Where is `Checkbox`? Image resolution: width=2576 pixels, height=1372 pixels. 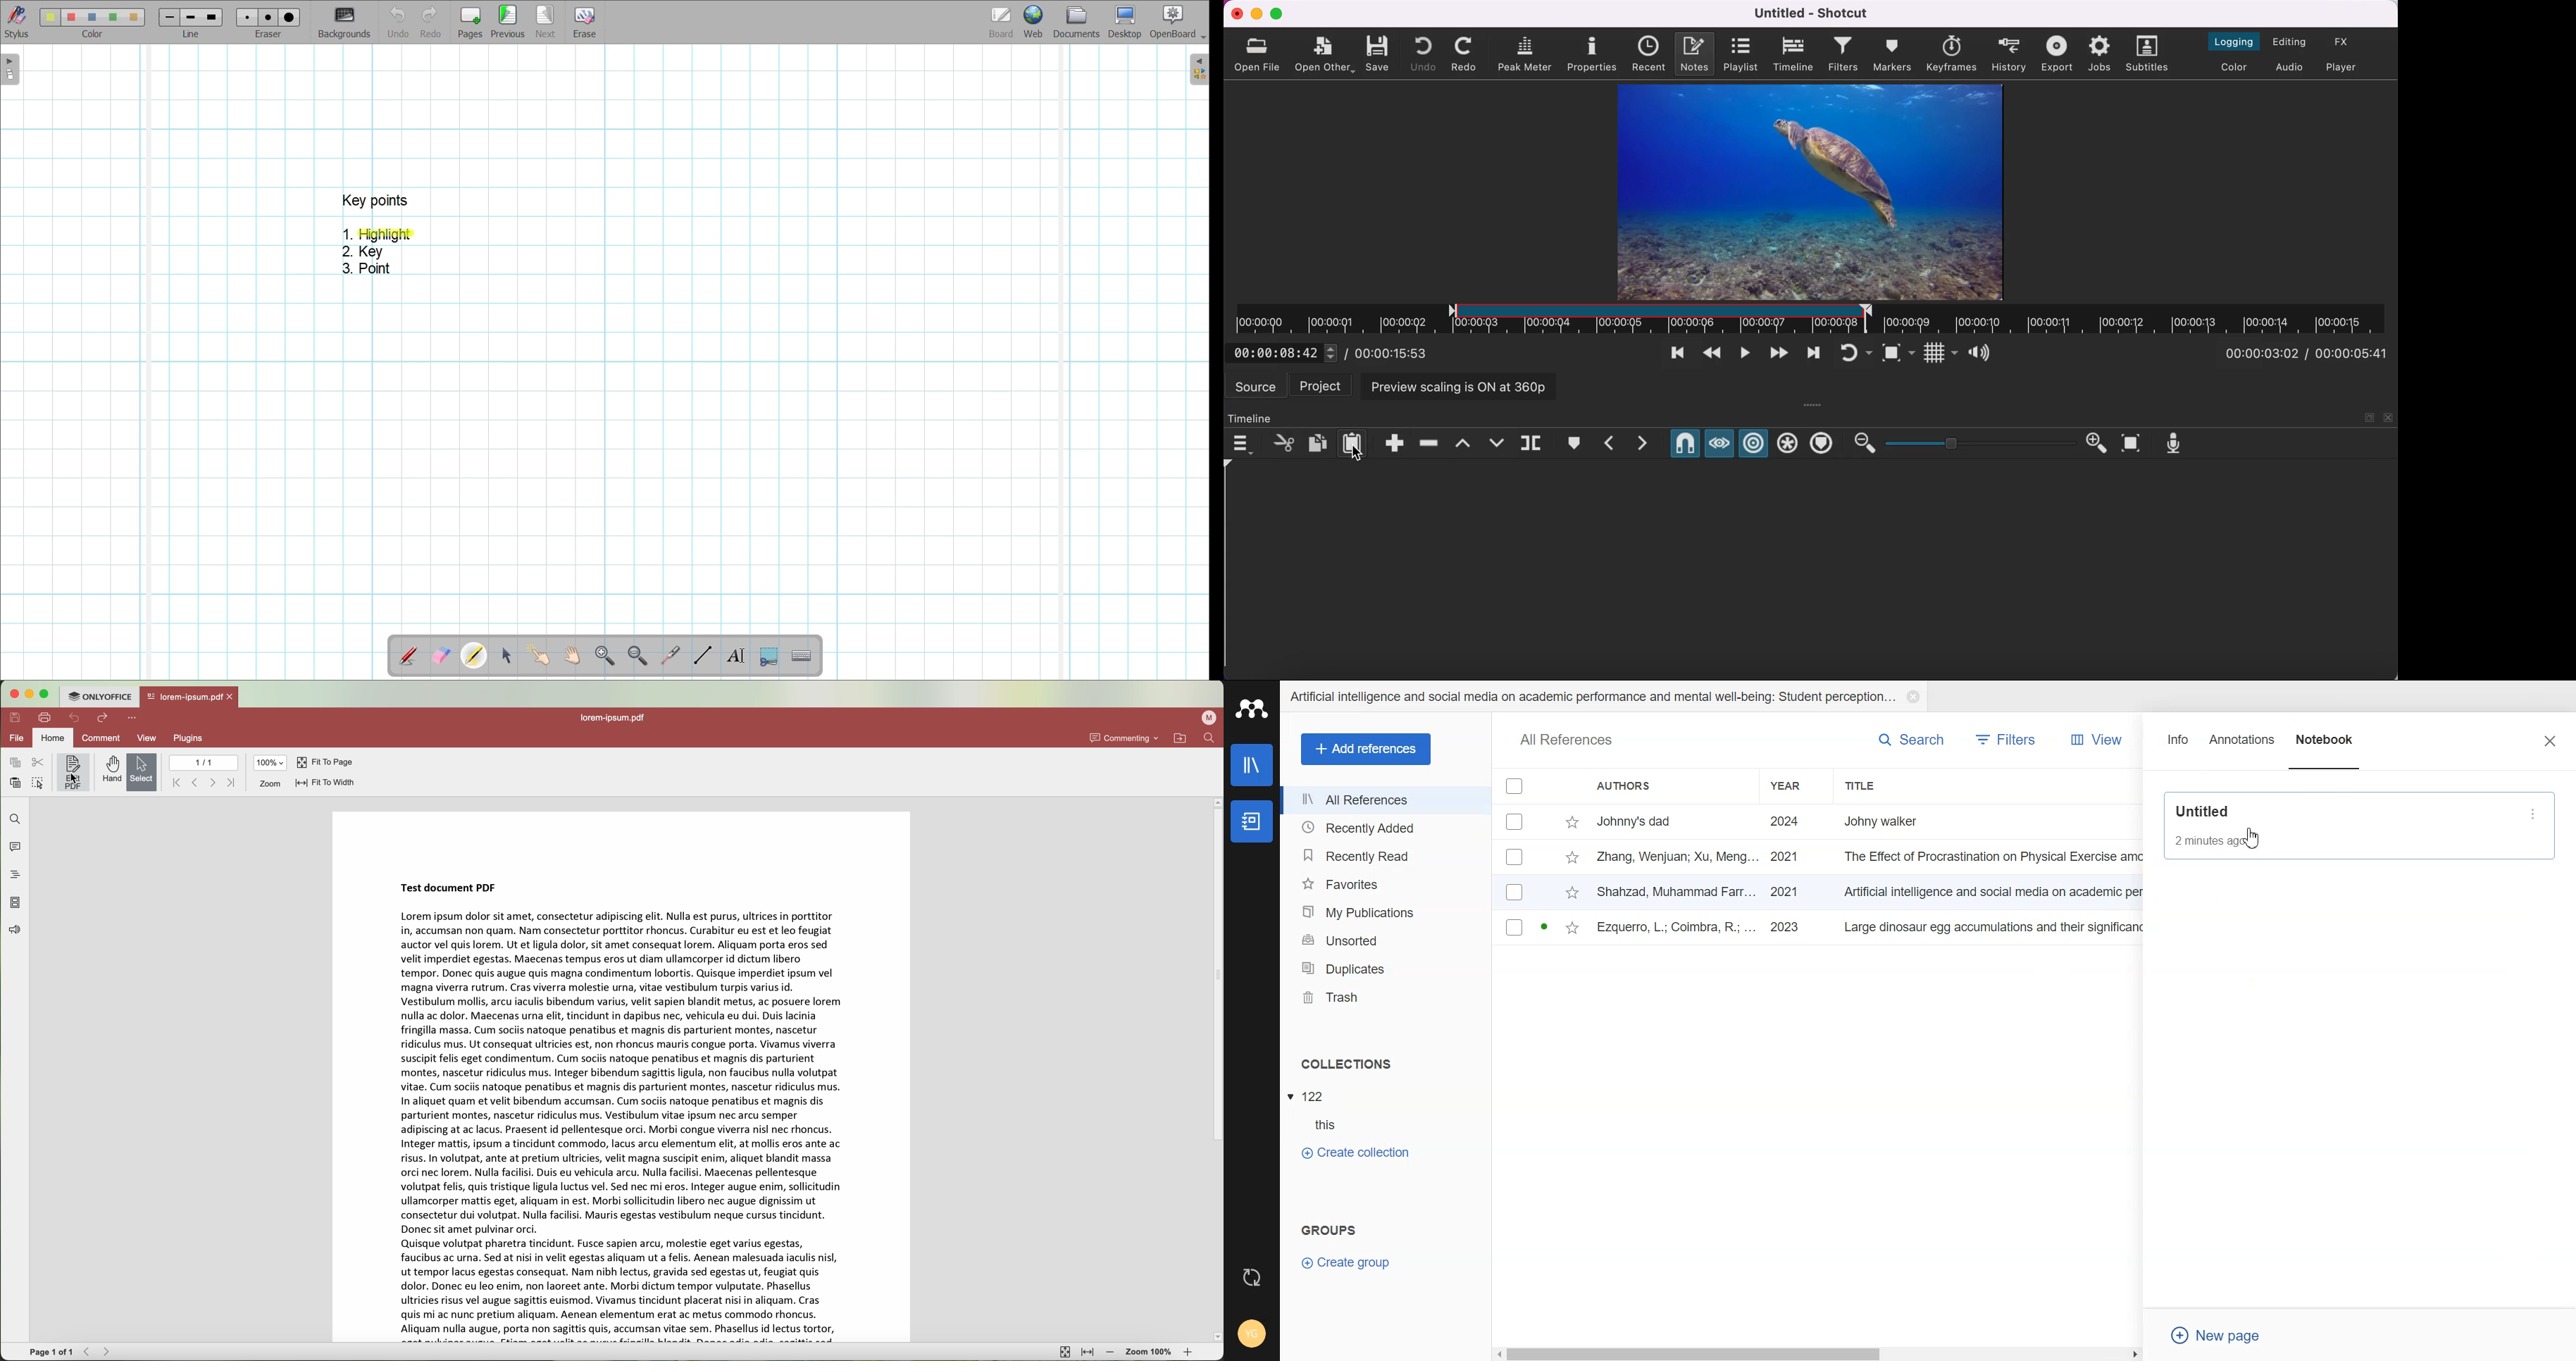 Checkbox is located at coordinates (1514, 927).